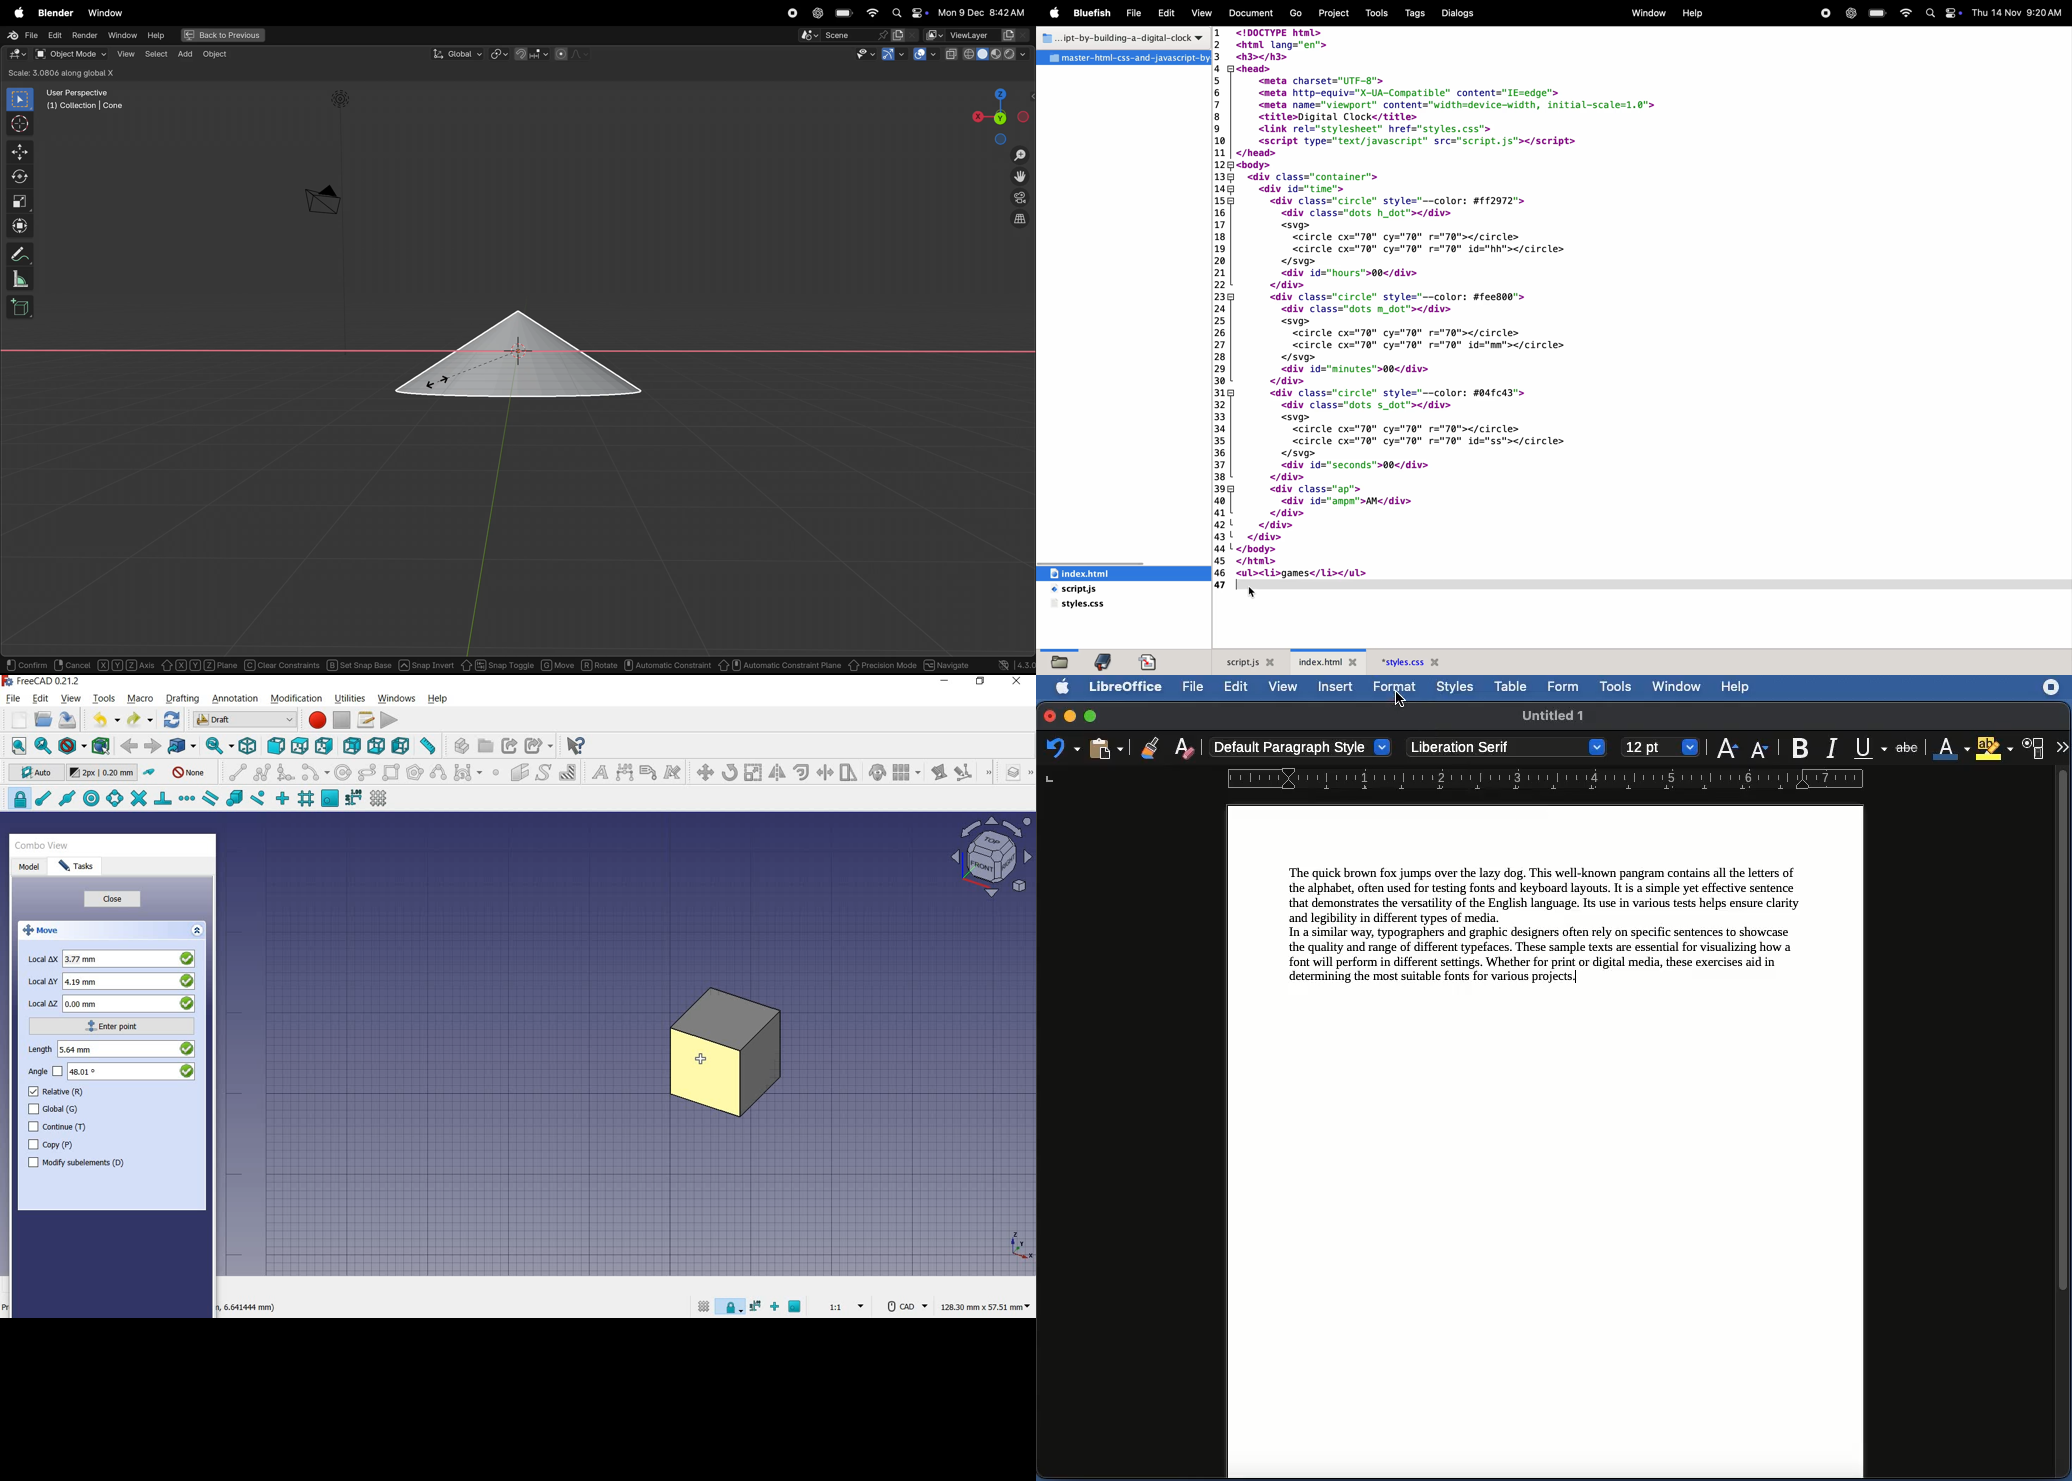 The width and height of the screenshot is (2072, 1484). Describe the element at coordinates (780, 666) in the screenshot. I see `automatic constraint pane` at that location.